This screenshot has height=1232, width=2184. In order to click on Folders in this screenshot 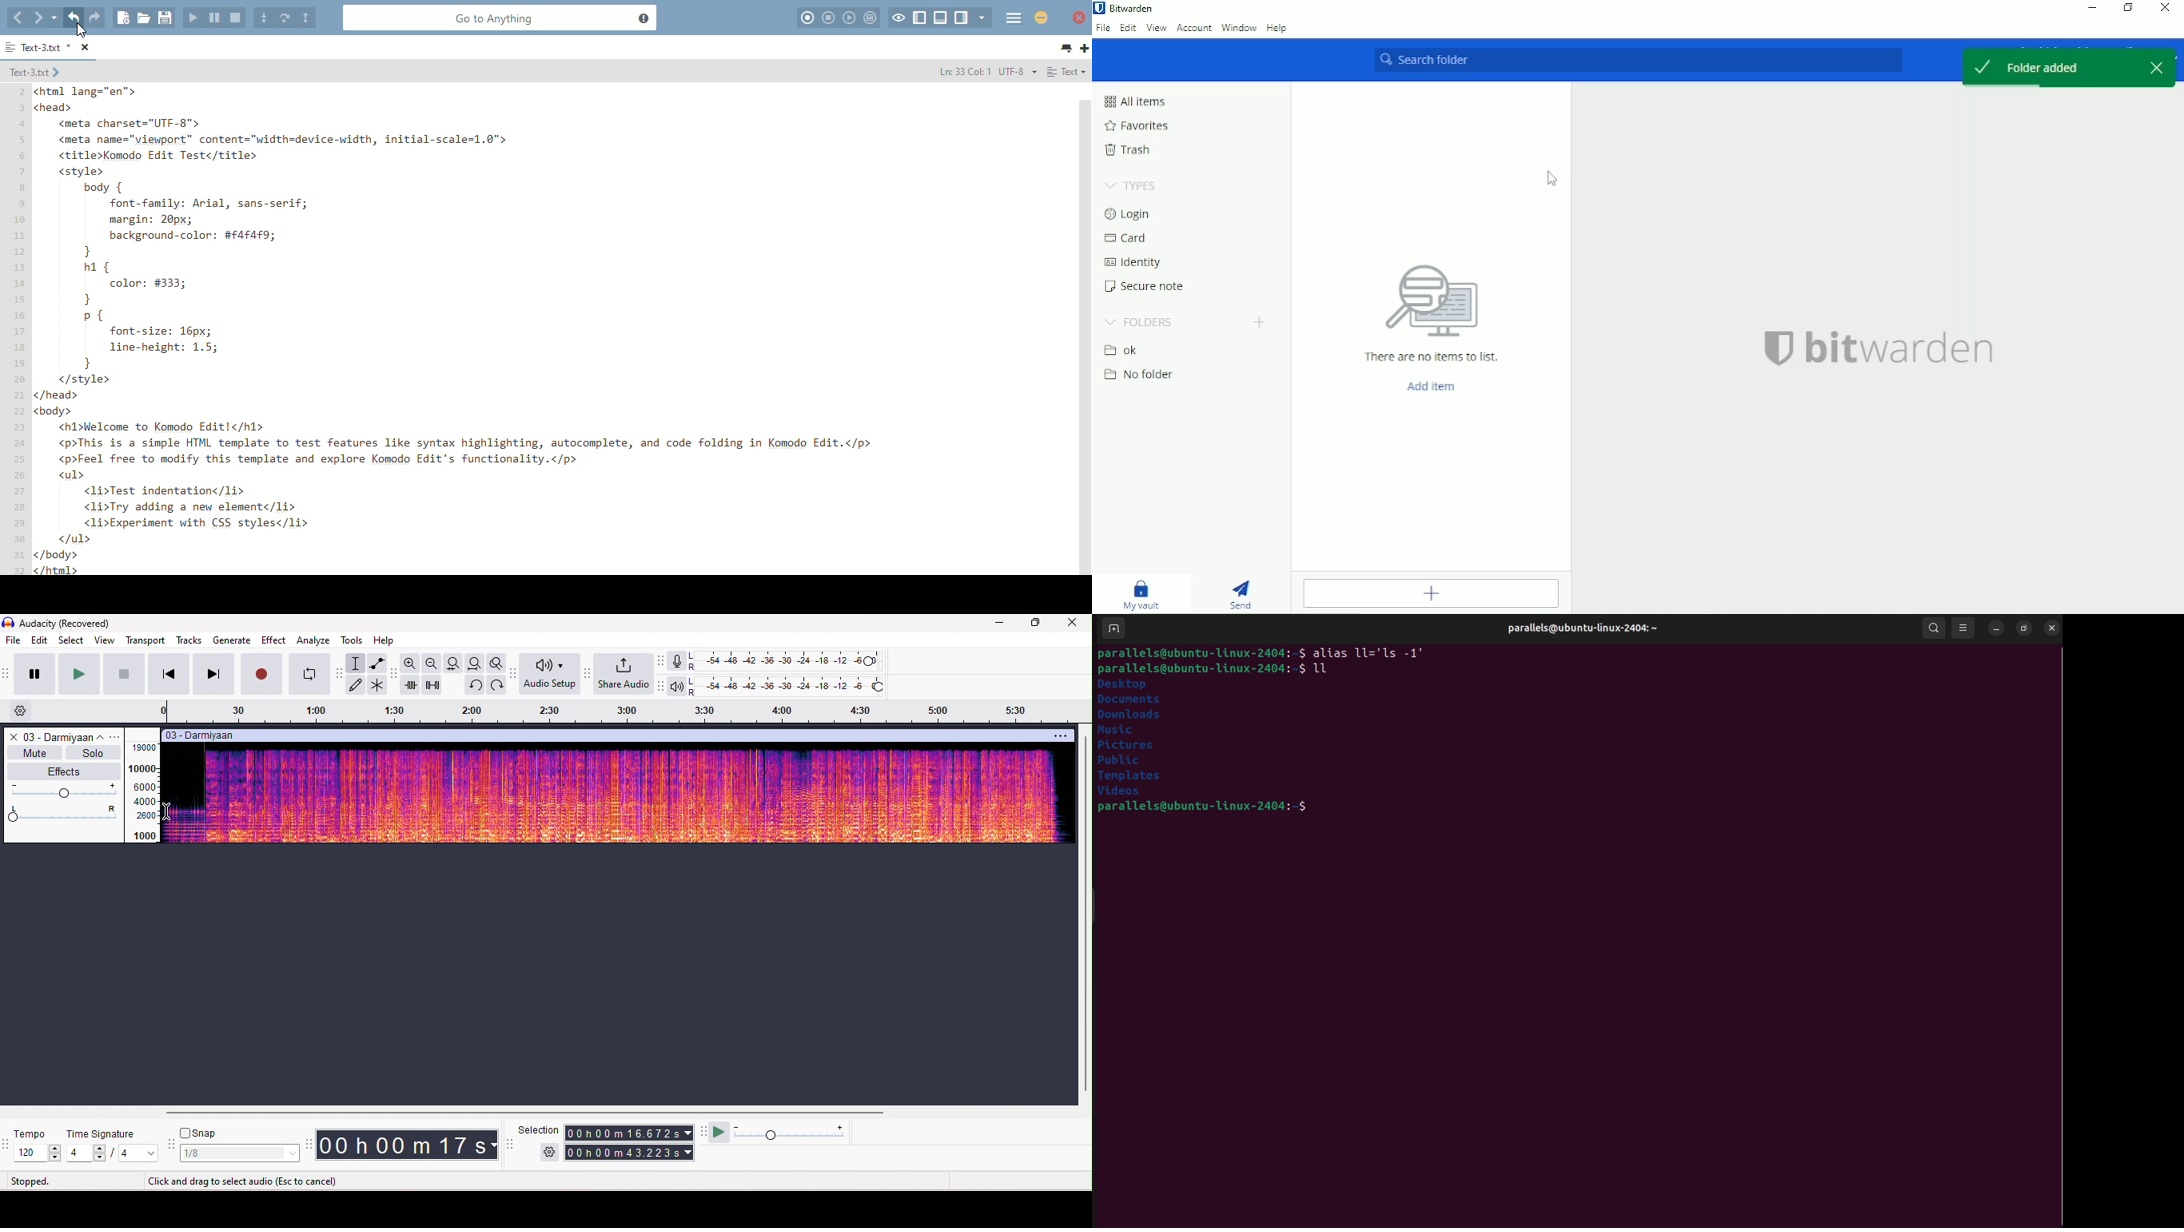, I will do `click(1139, 321)`.